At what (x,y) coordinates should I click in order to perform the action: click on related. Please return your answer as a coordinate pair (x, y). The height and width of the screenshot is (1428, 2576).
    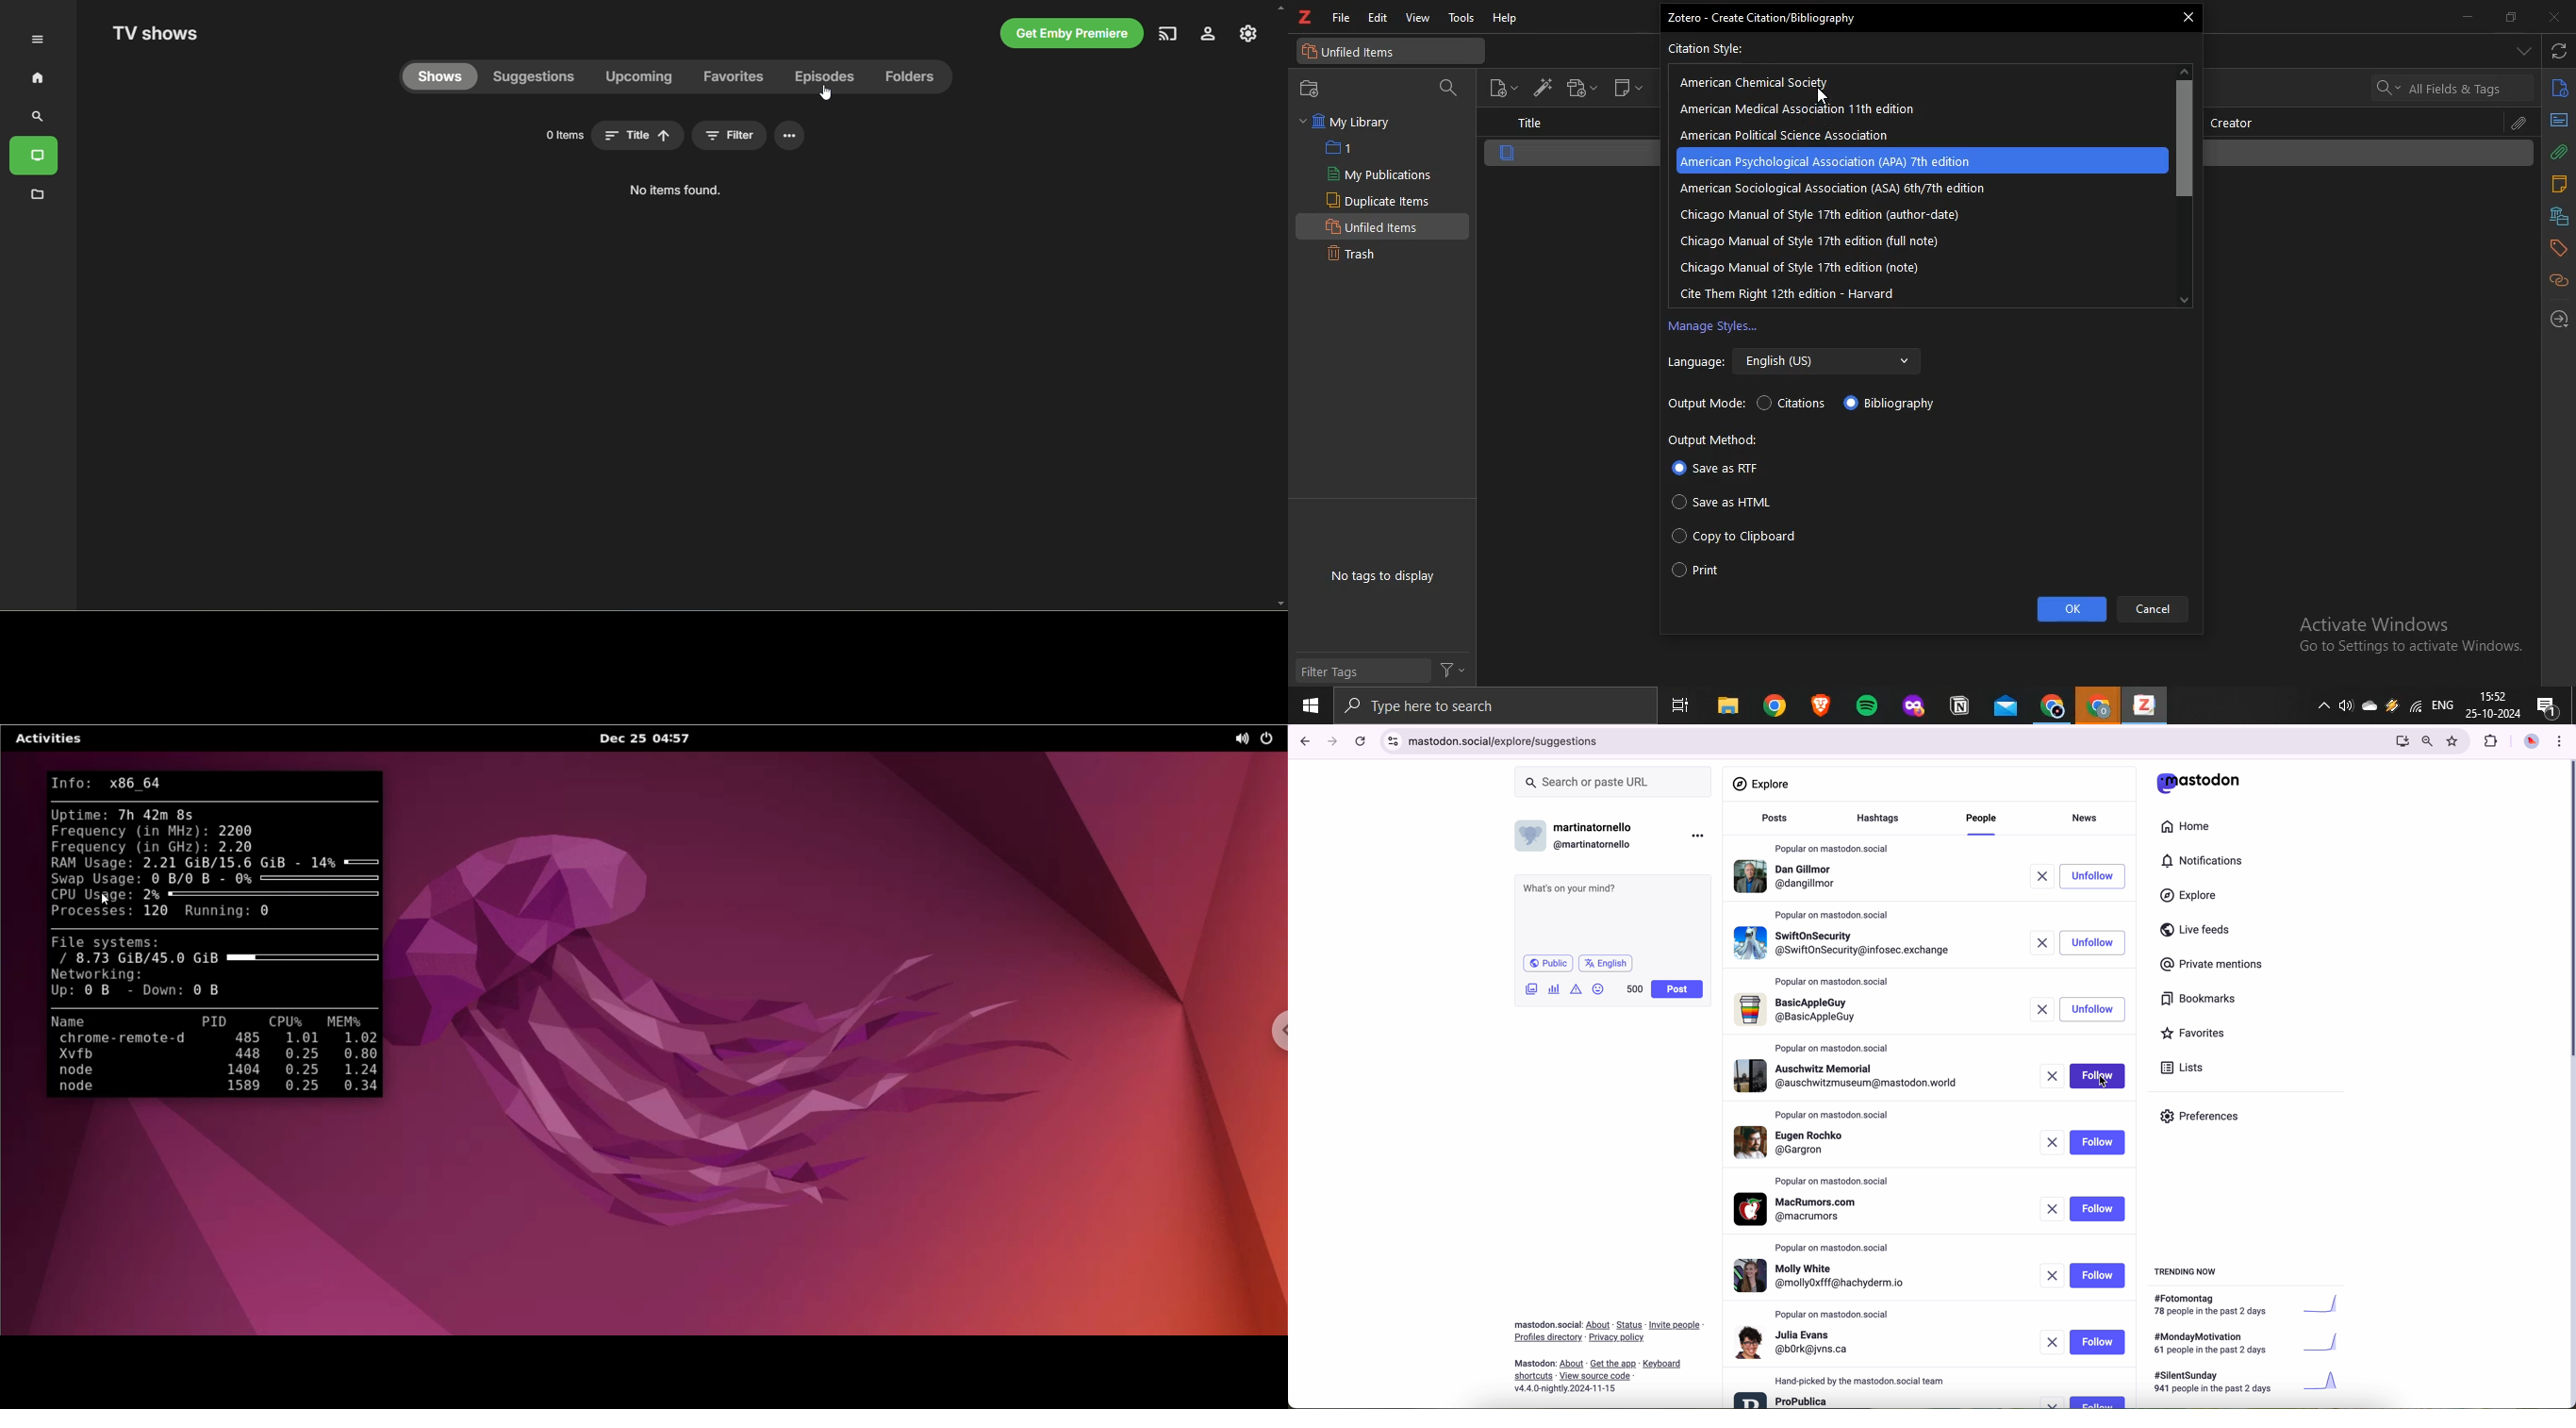
    Looking at the image, I should click on (2558, 281).